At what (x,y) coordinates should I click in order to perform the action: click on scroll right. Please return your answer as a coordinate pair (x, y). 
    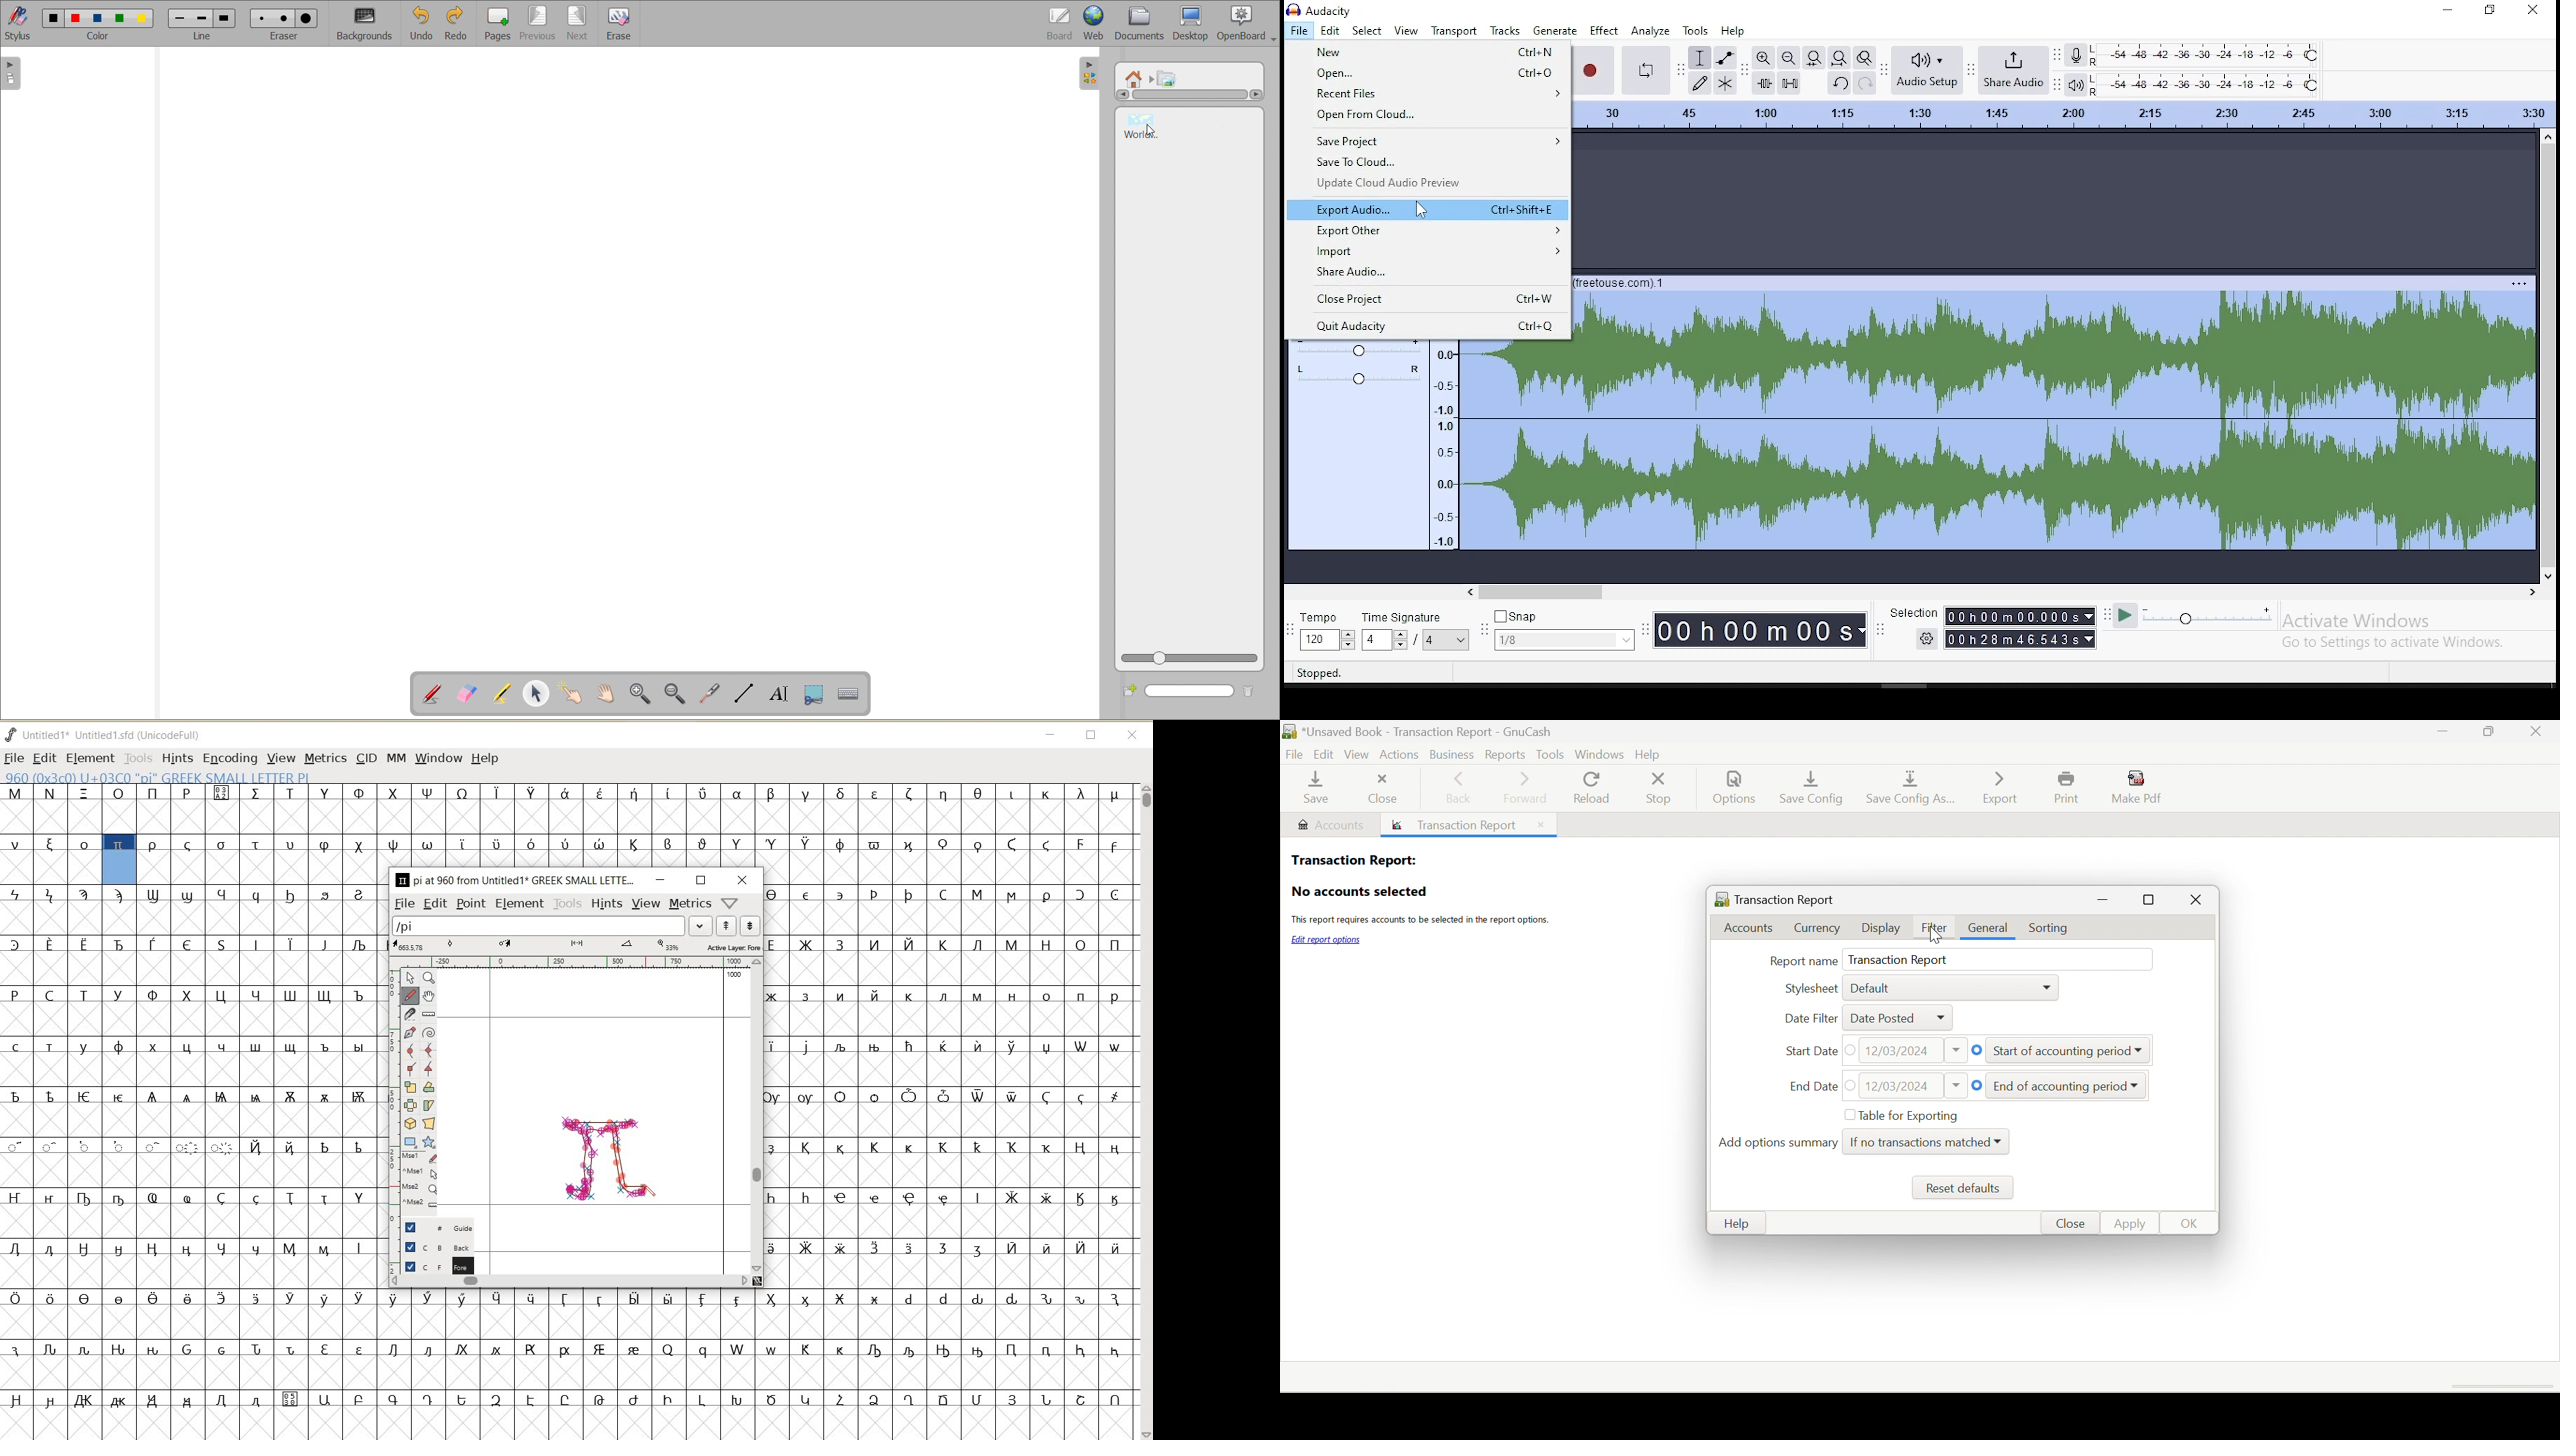
    Looking at the image, I should click on (1257, 94).